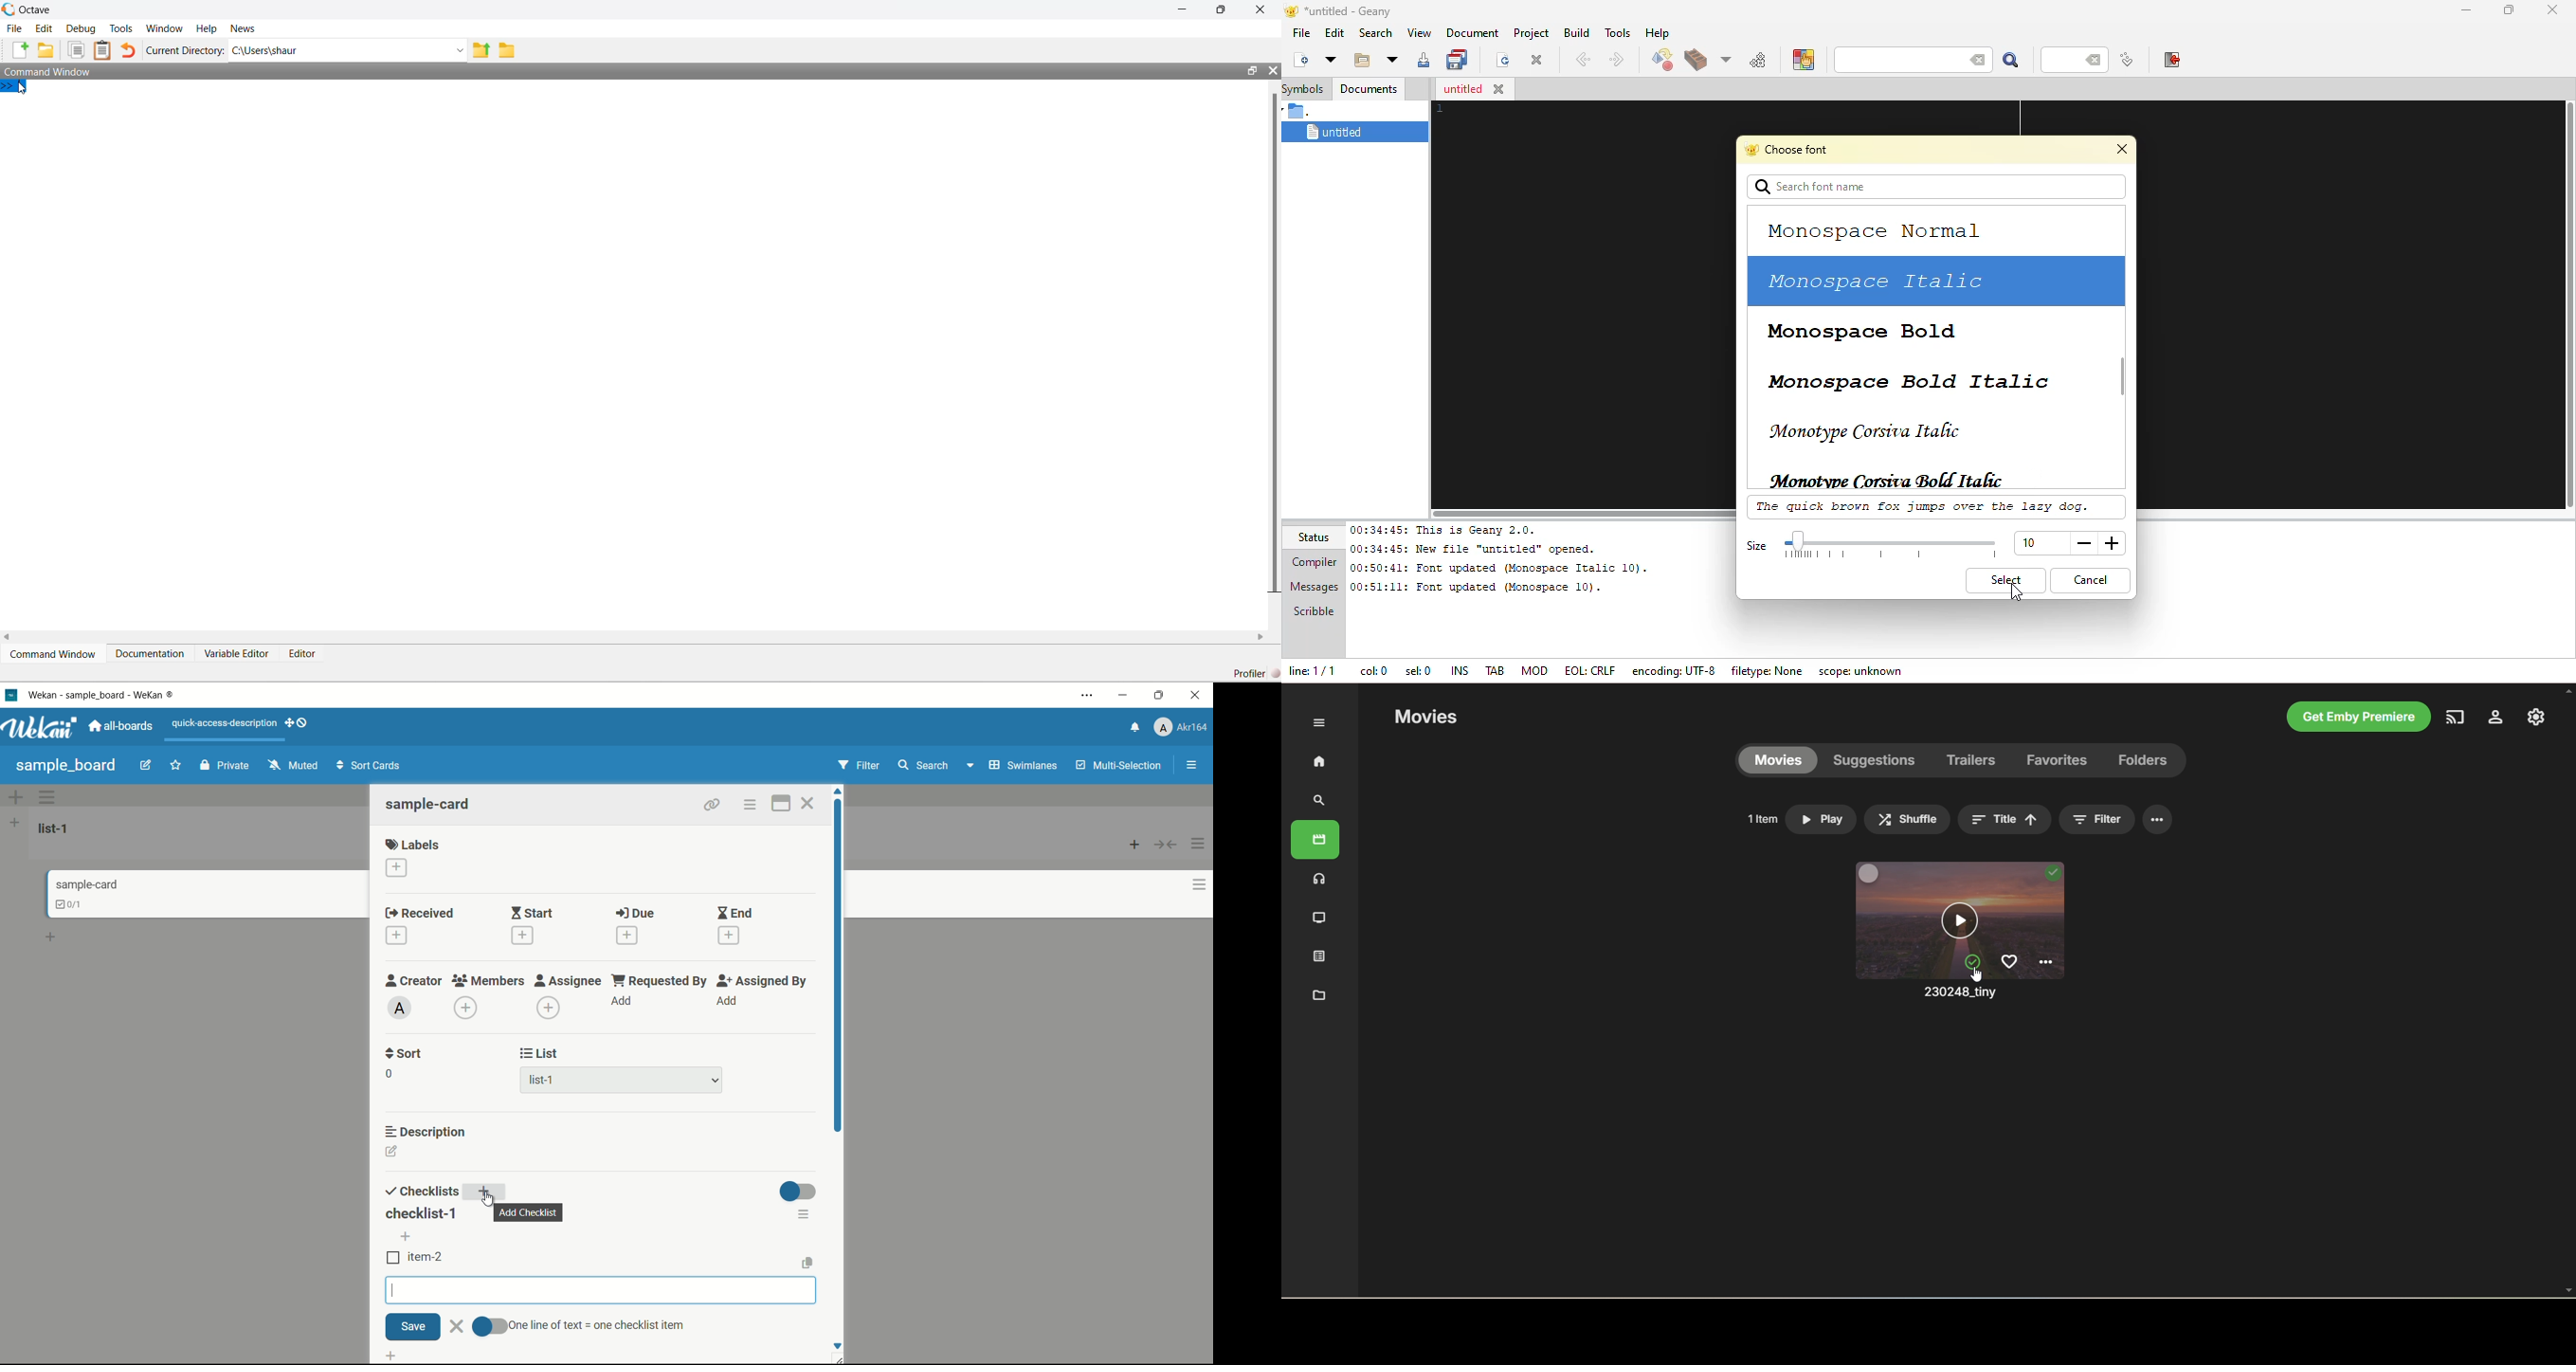  I want to click on favorites, so click(2009, 962).